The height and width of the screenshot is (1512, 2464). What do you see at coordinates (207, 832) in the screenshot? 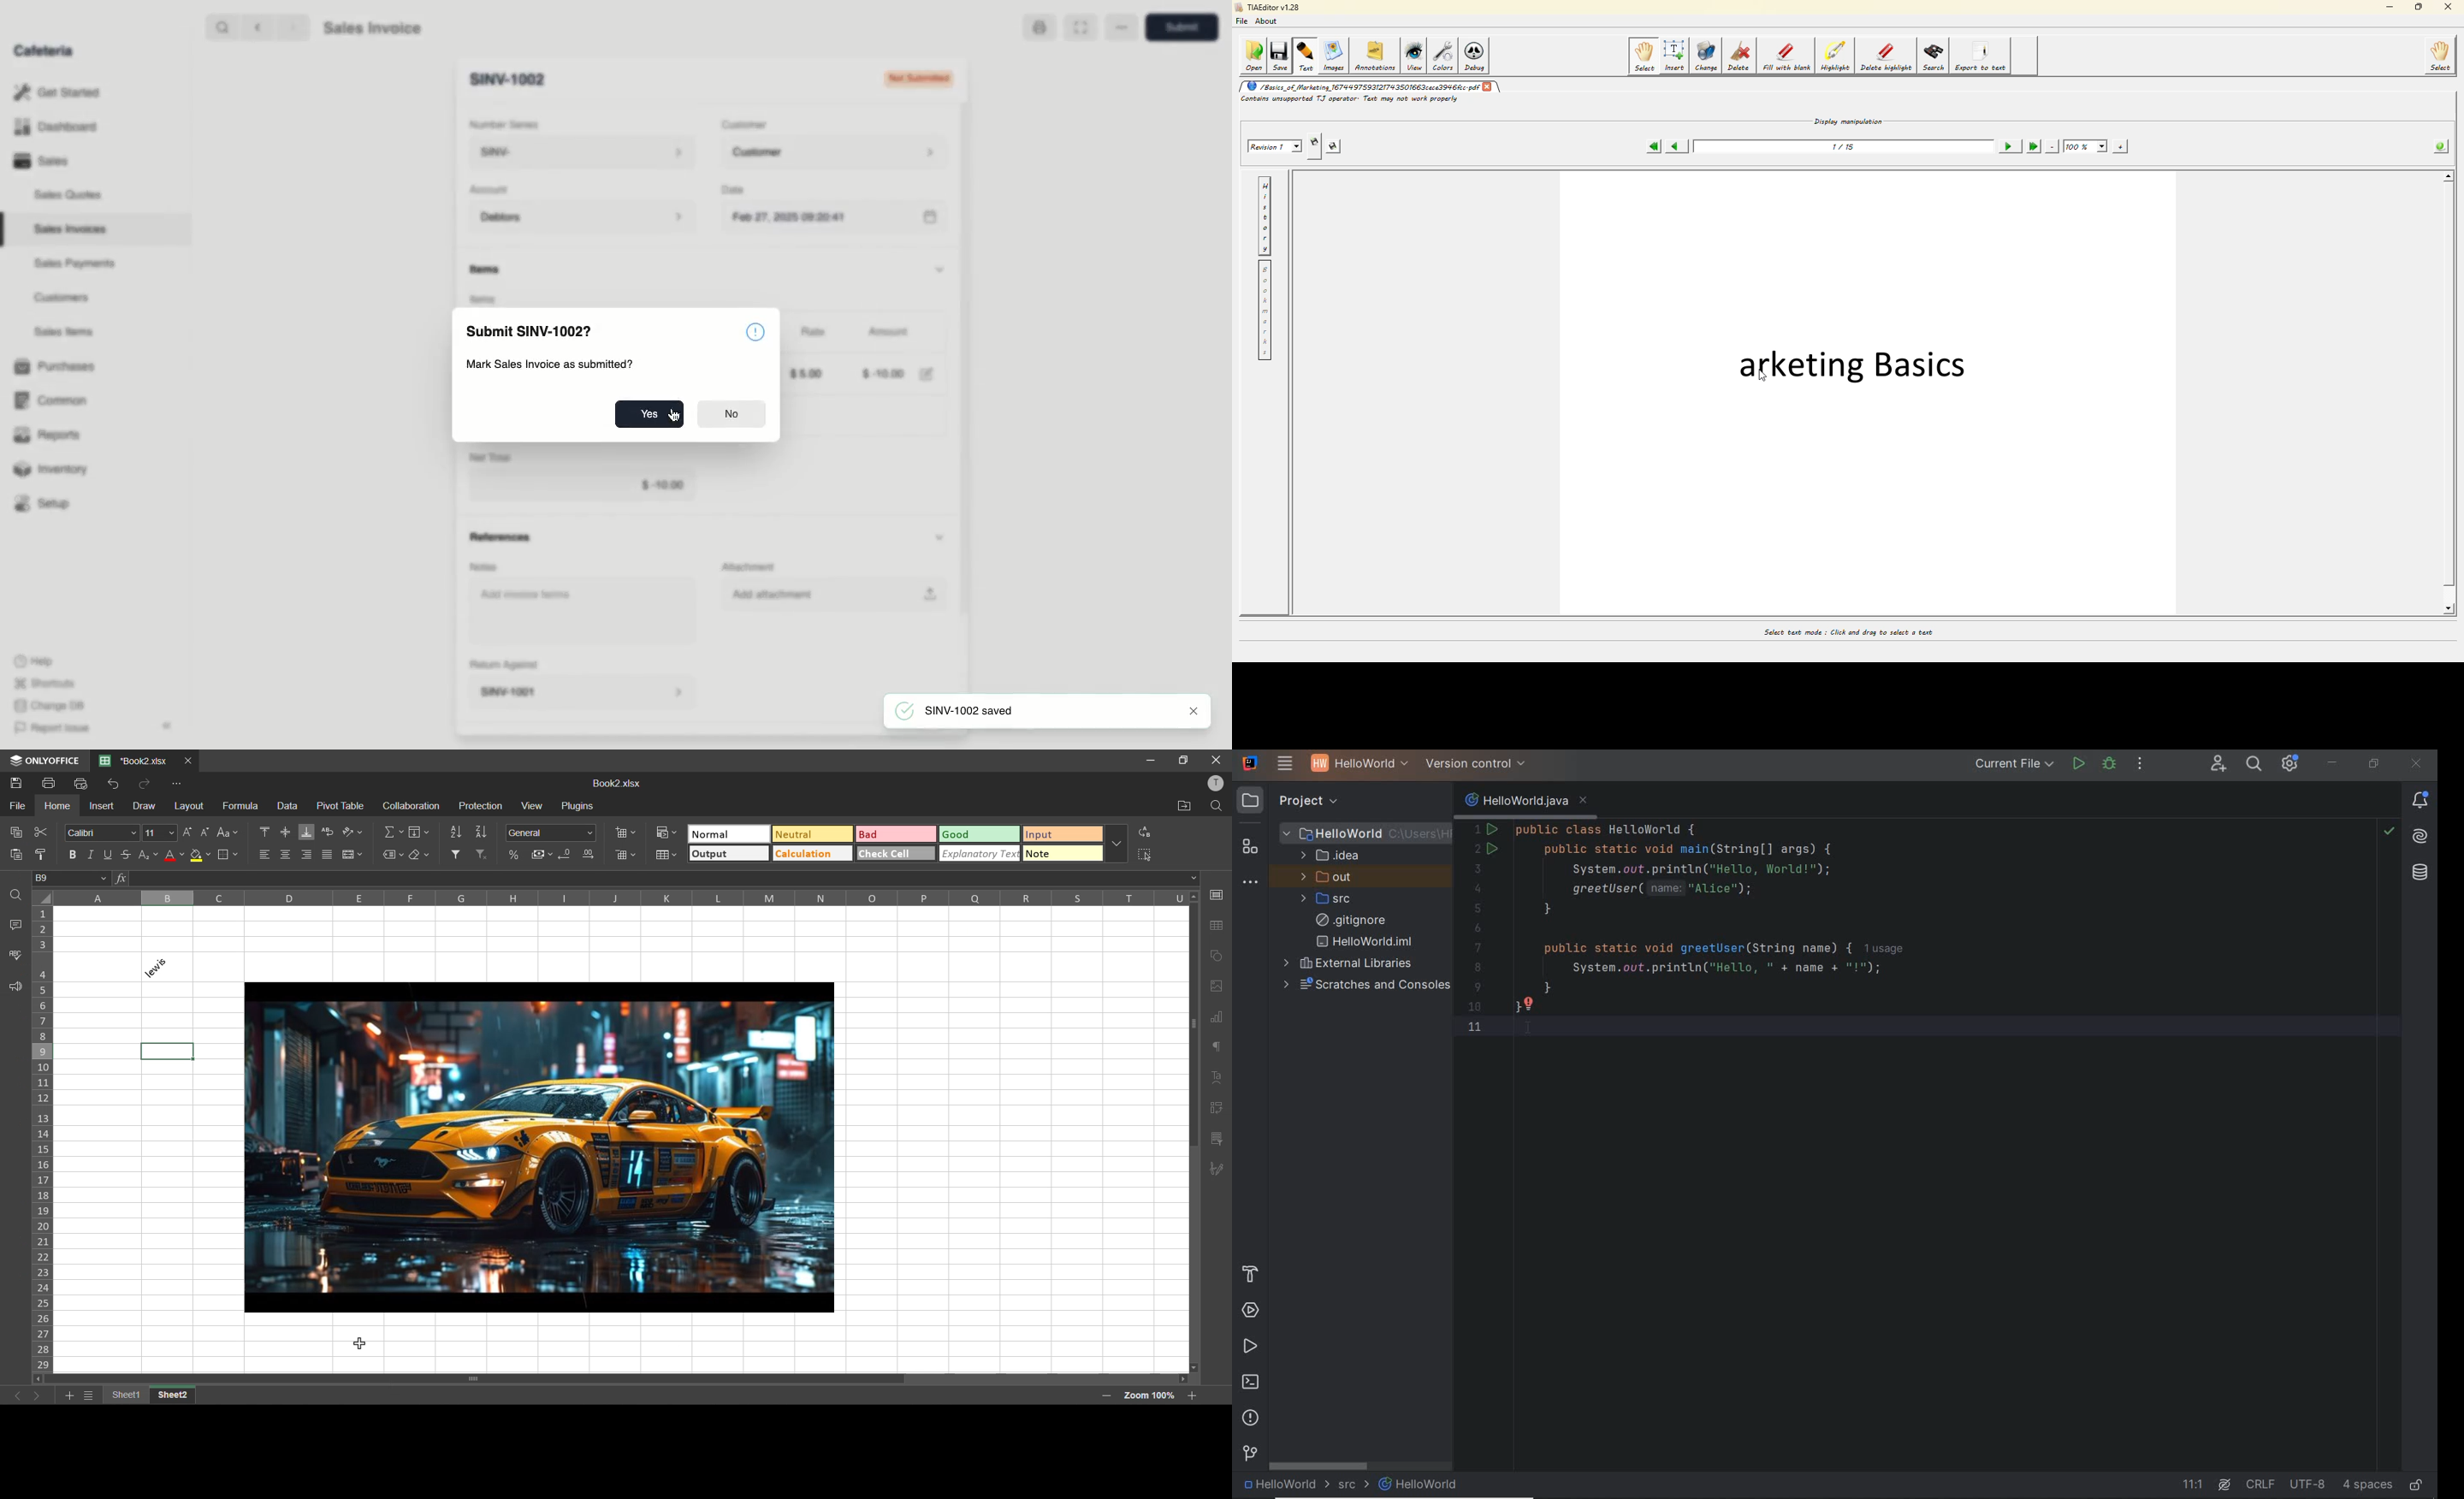
I see `decrement size` at bounding box center [207, 832].